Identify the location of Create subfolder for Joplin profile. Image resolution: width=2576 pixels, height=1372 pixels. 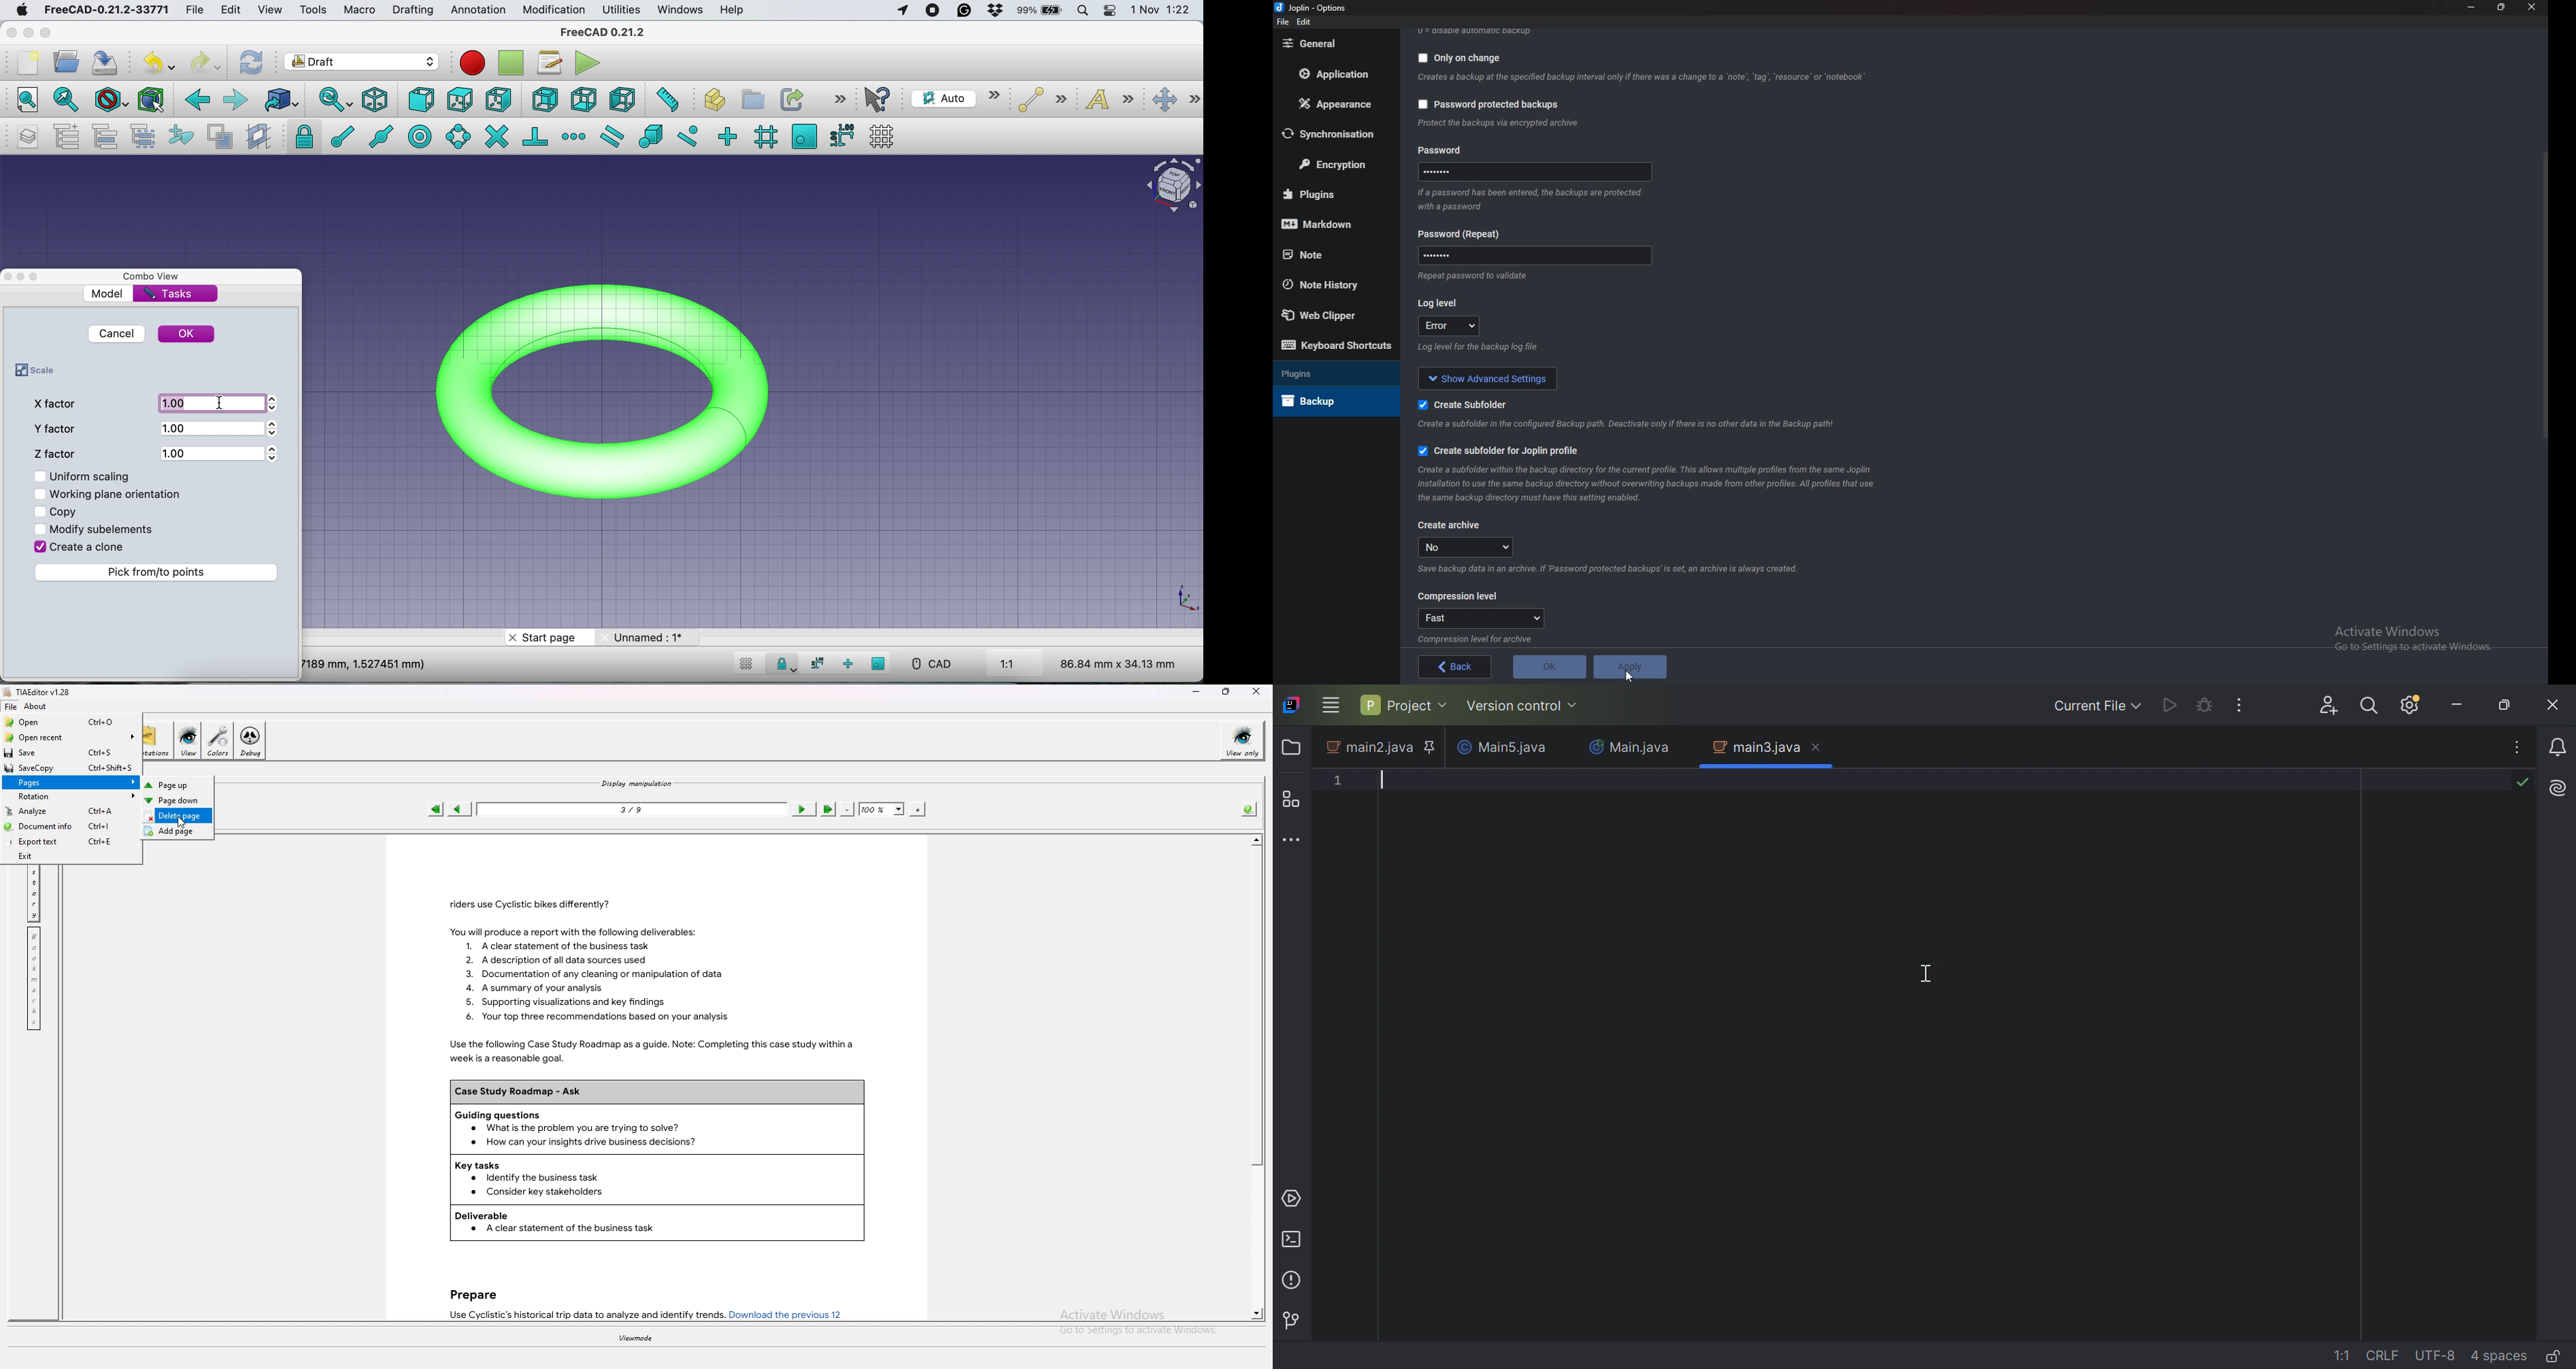
(1500, 453).